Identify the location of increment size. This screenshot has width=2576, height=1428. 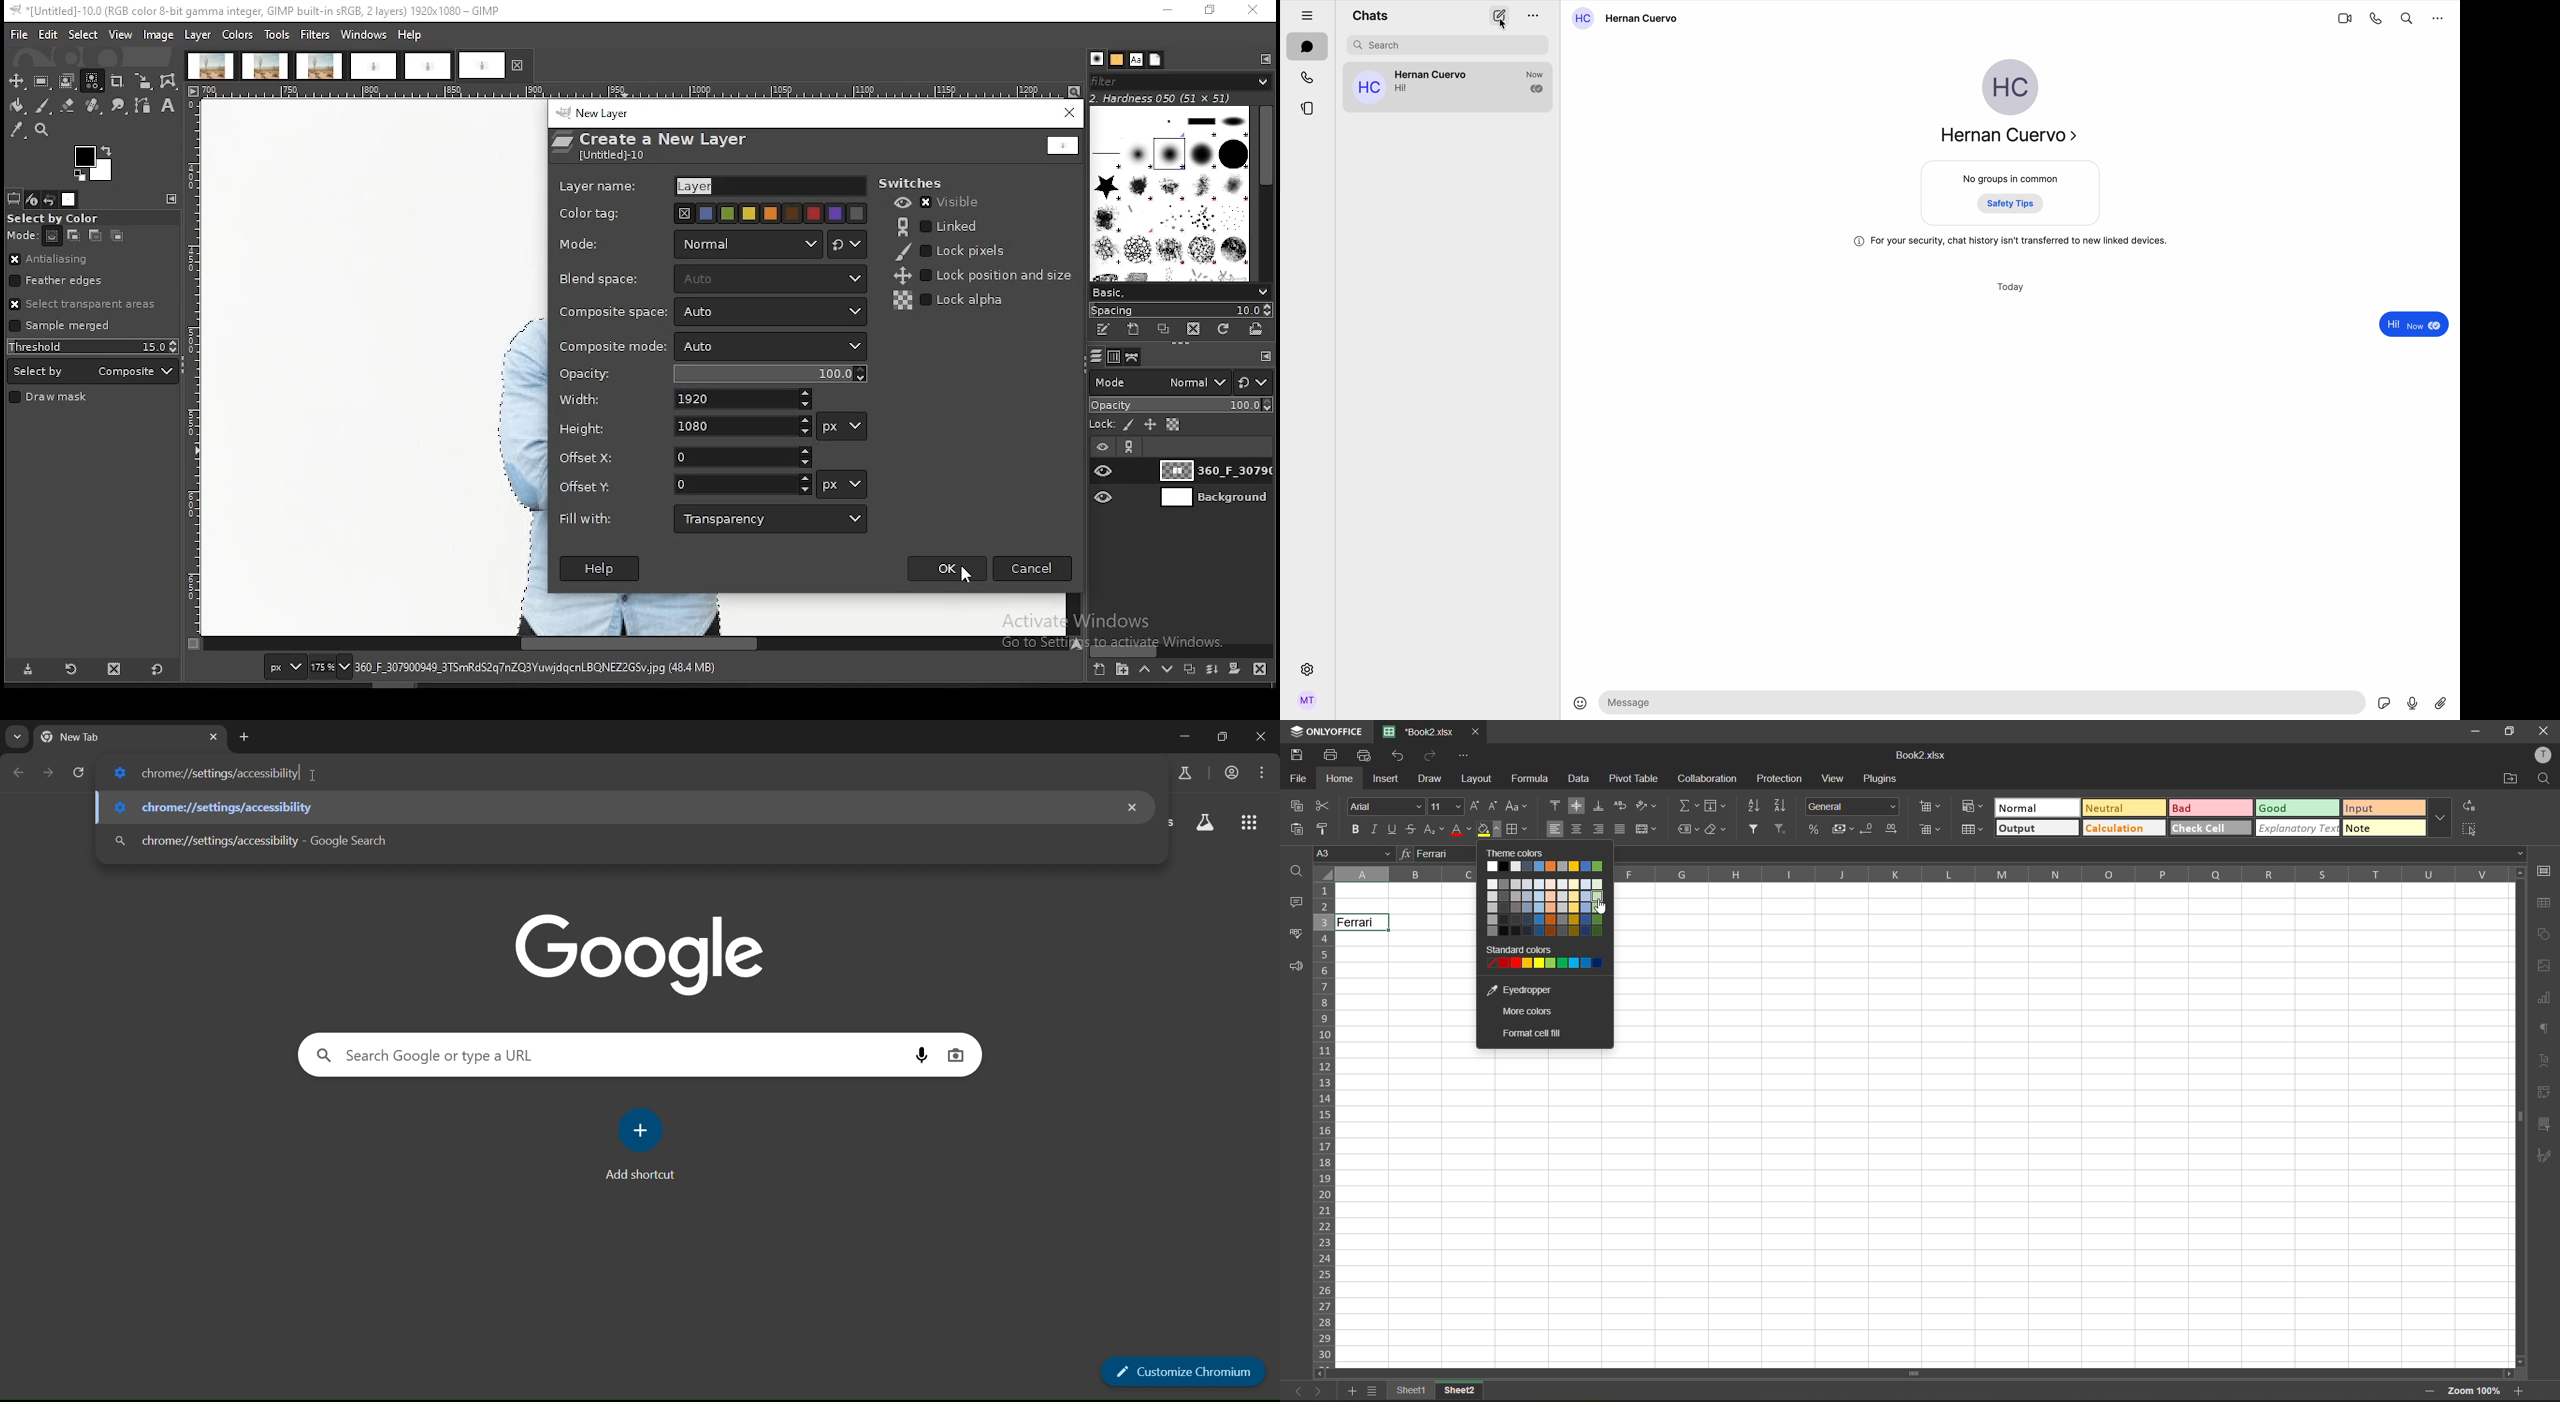
(1475, 806).